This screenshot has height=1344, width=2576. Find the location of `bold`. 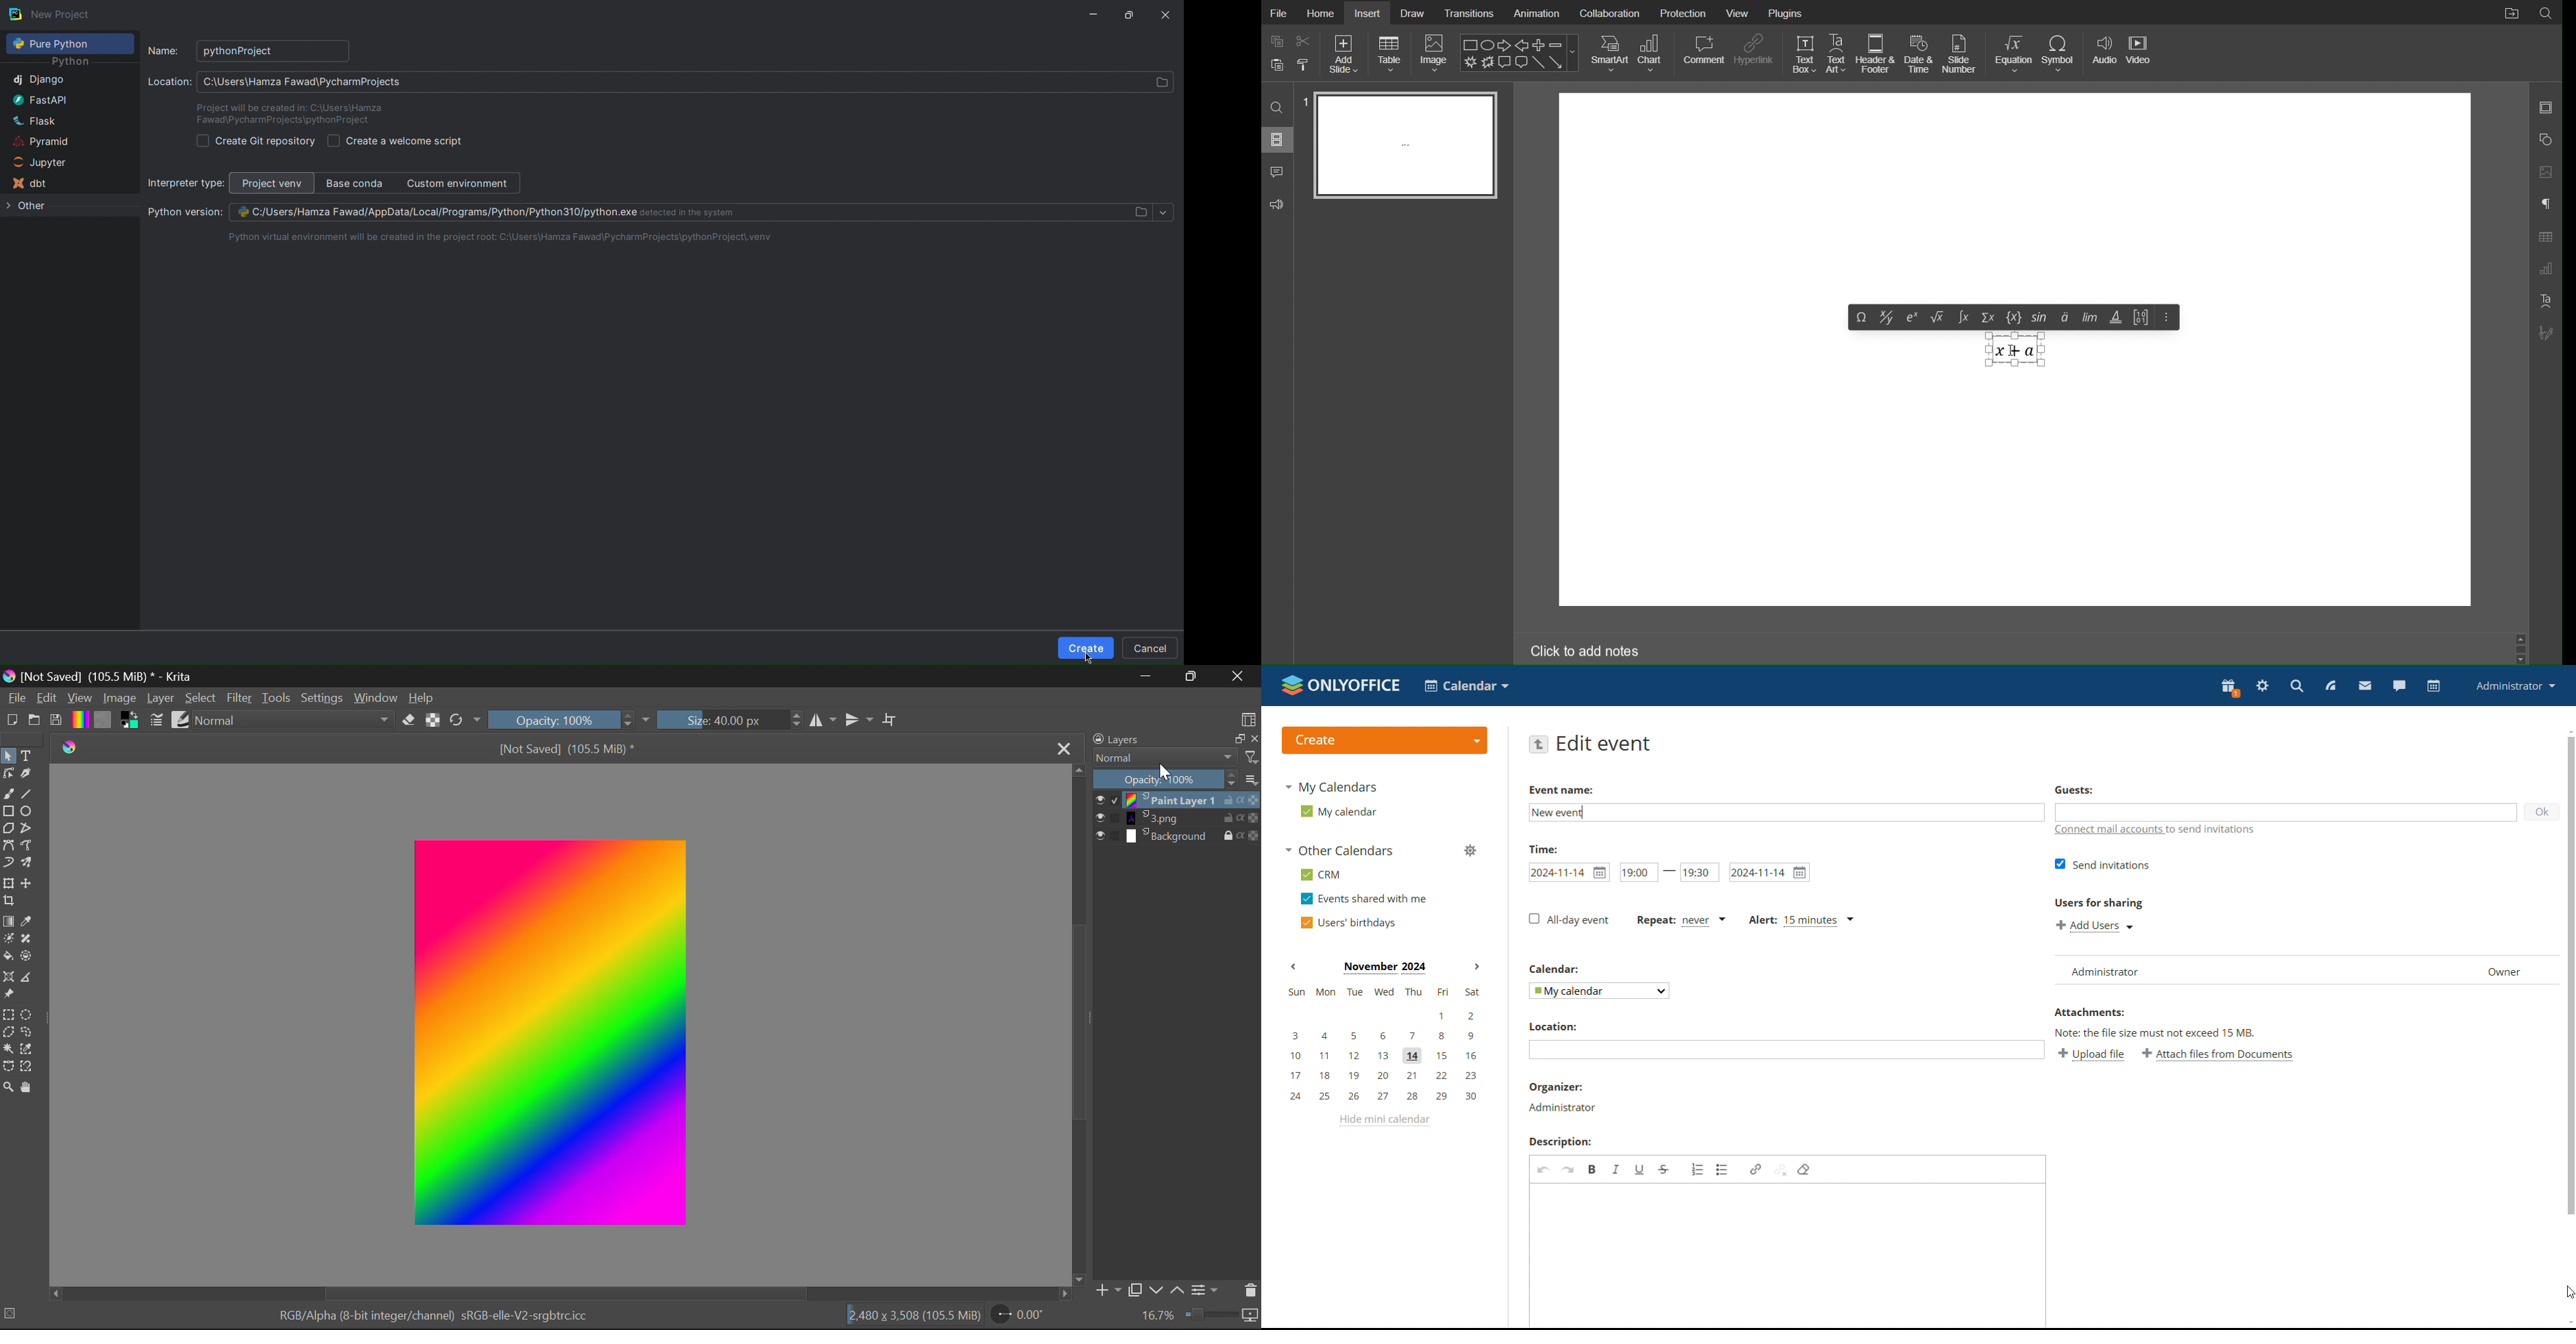

bold is located at coordinates (1593, 1170).